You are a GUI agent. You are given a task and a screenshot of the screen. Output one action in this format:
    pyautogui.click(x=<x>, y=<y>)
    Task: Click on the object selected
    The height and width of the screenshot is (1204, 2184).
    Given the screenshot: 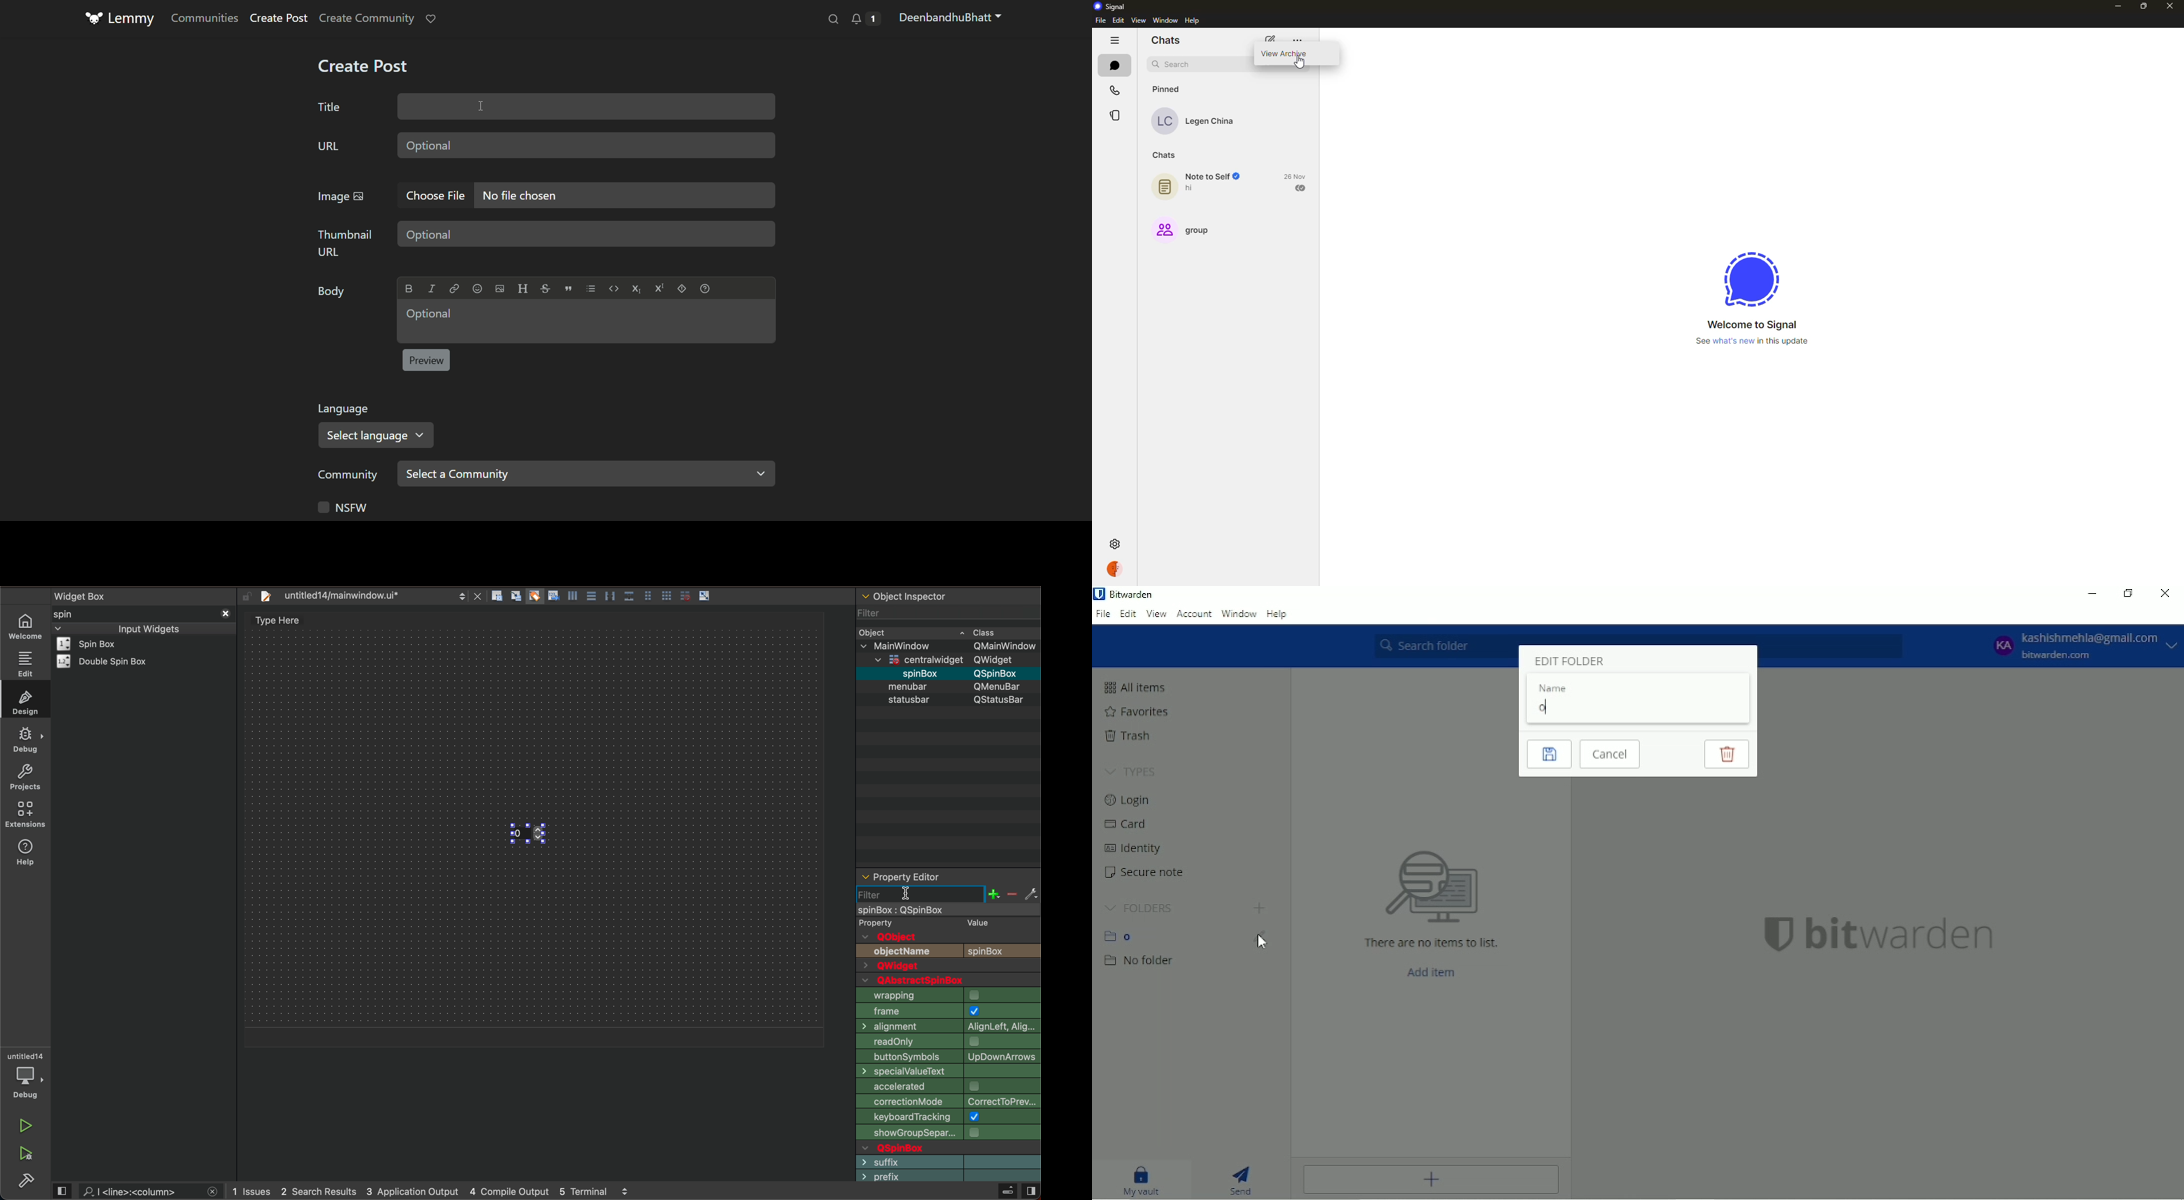 What is the action you would take?
    pyautogui.click(x=948, y=909)
    